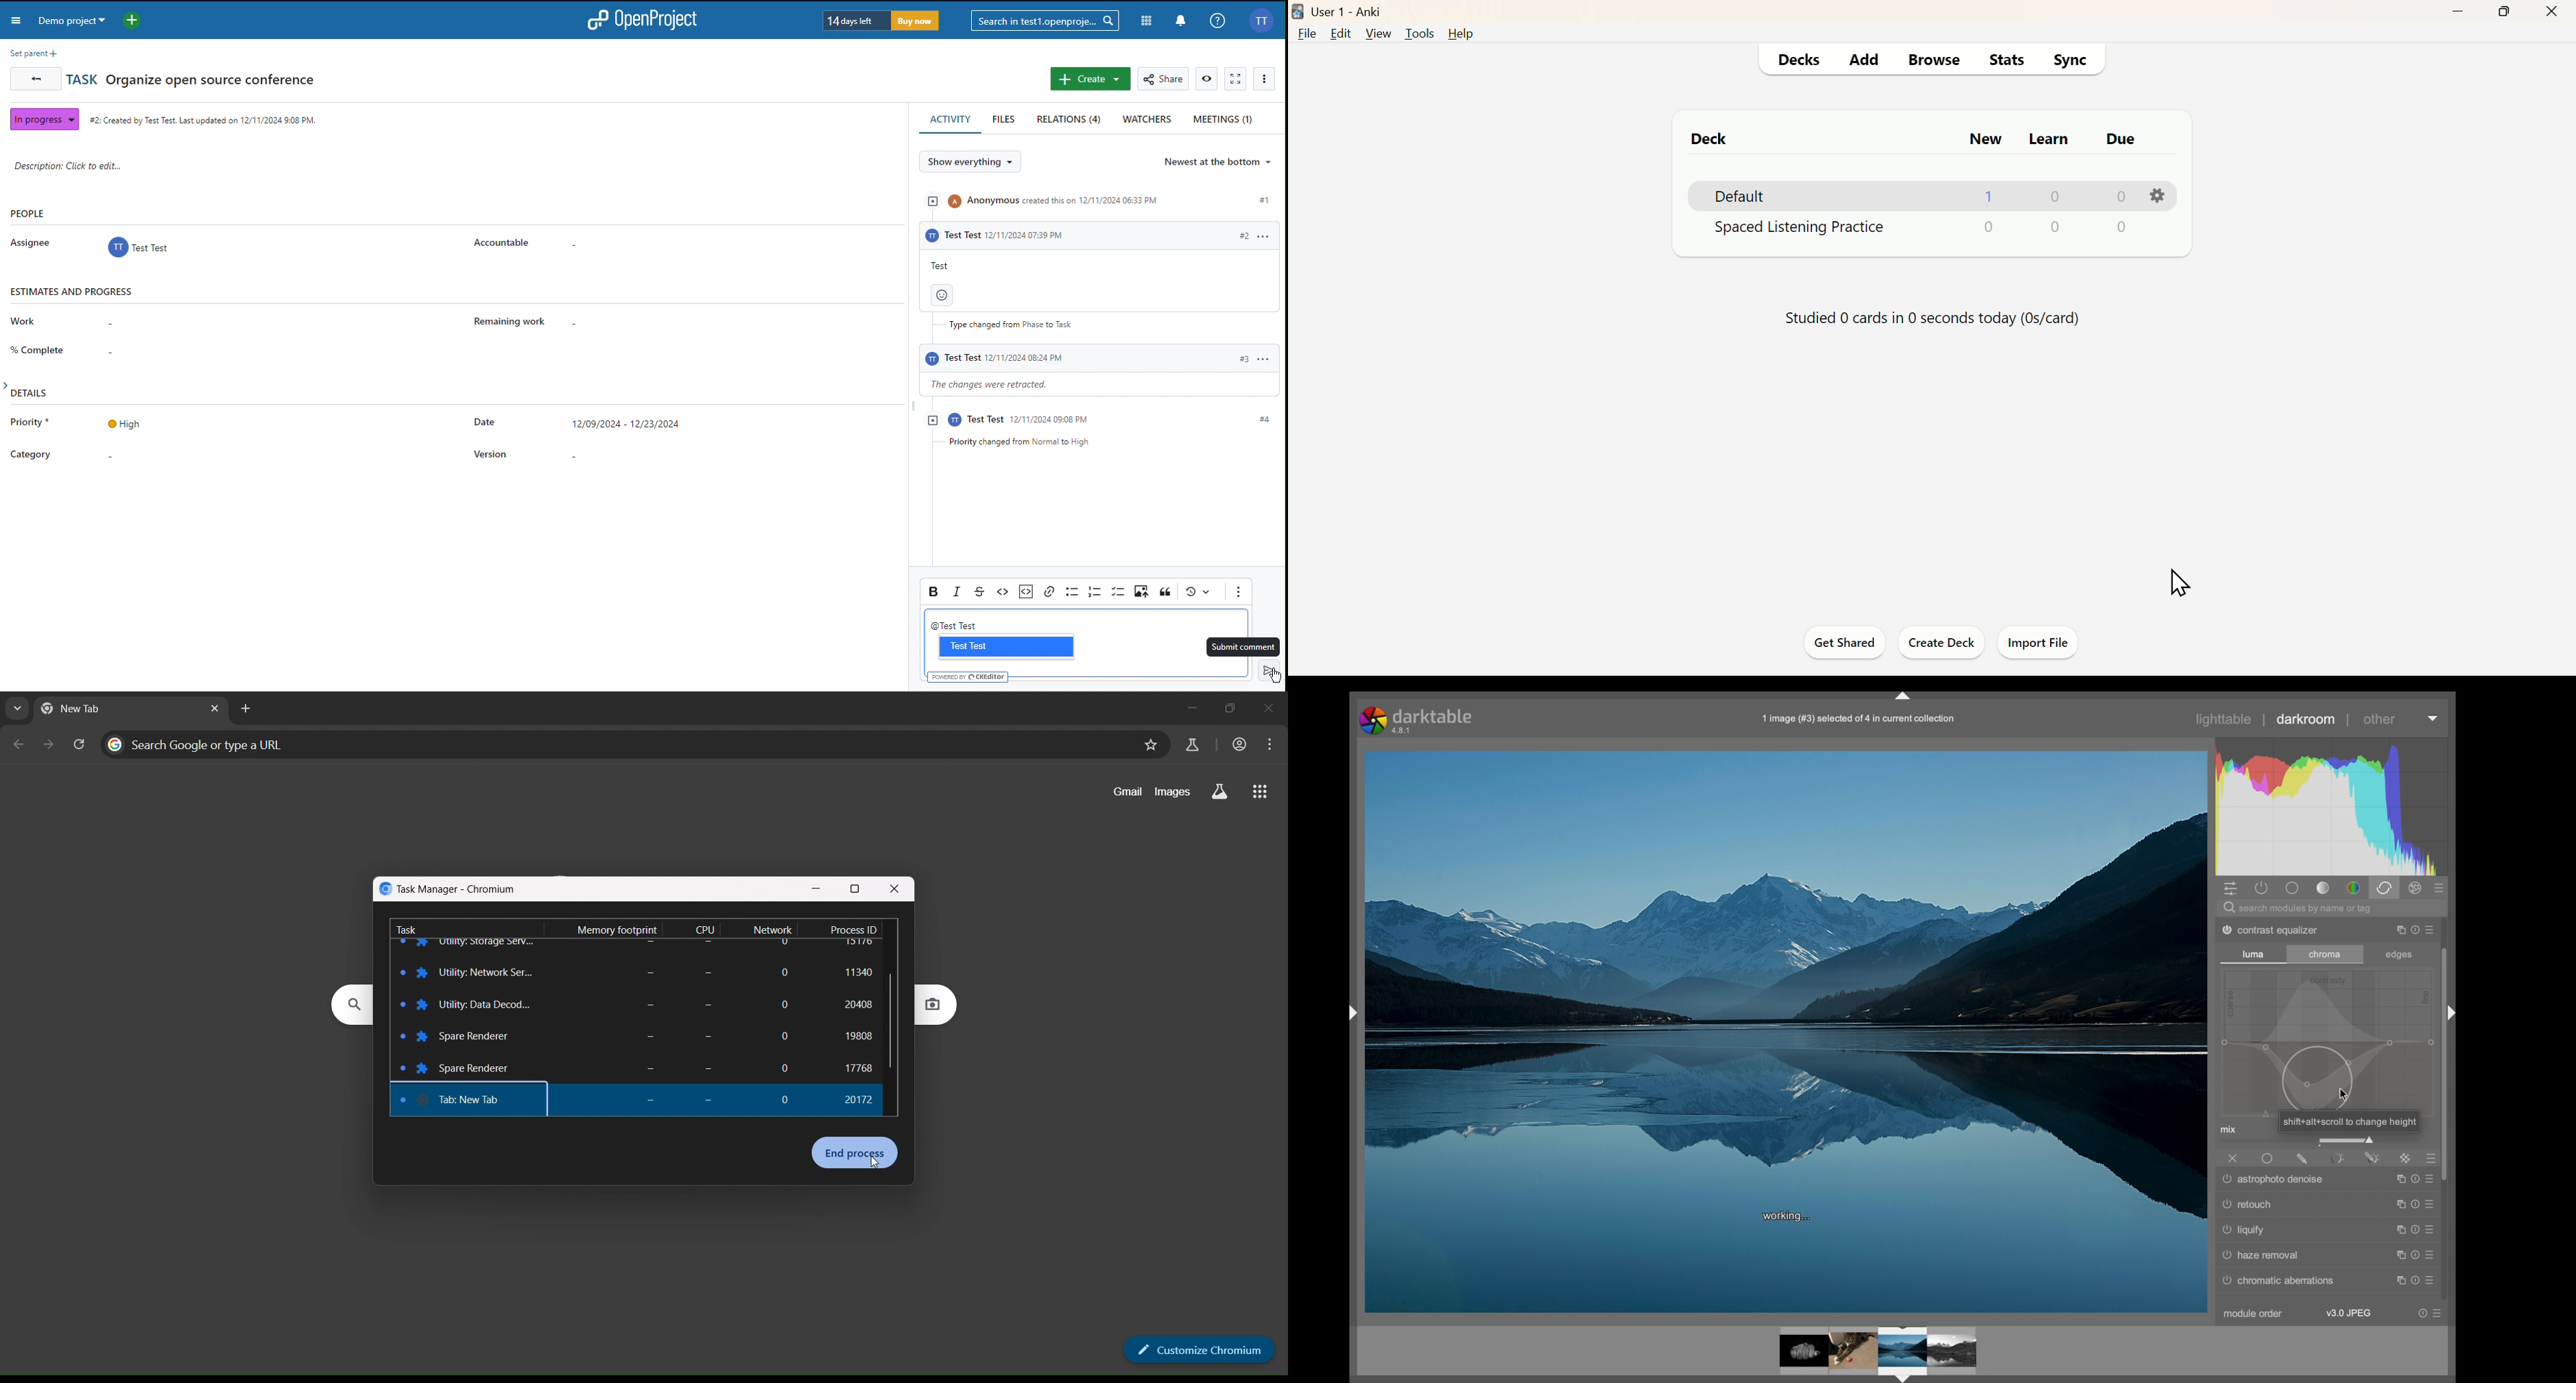  What do you see at coordinates (2552, 11) in the screenshot?
I see `Close` at bounding box center [2552, 11].